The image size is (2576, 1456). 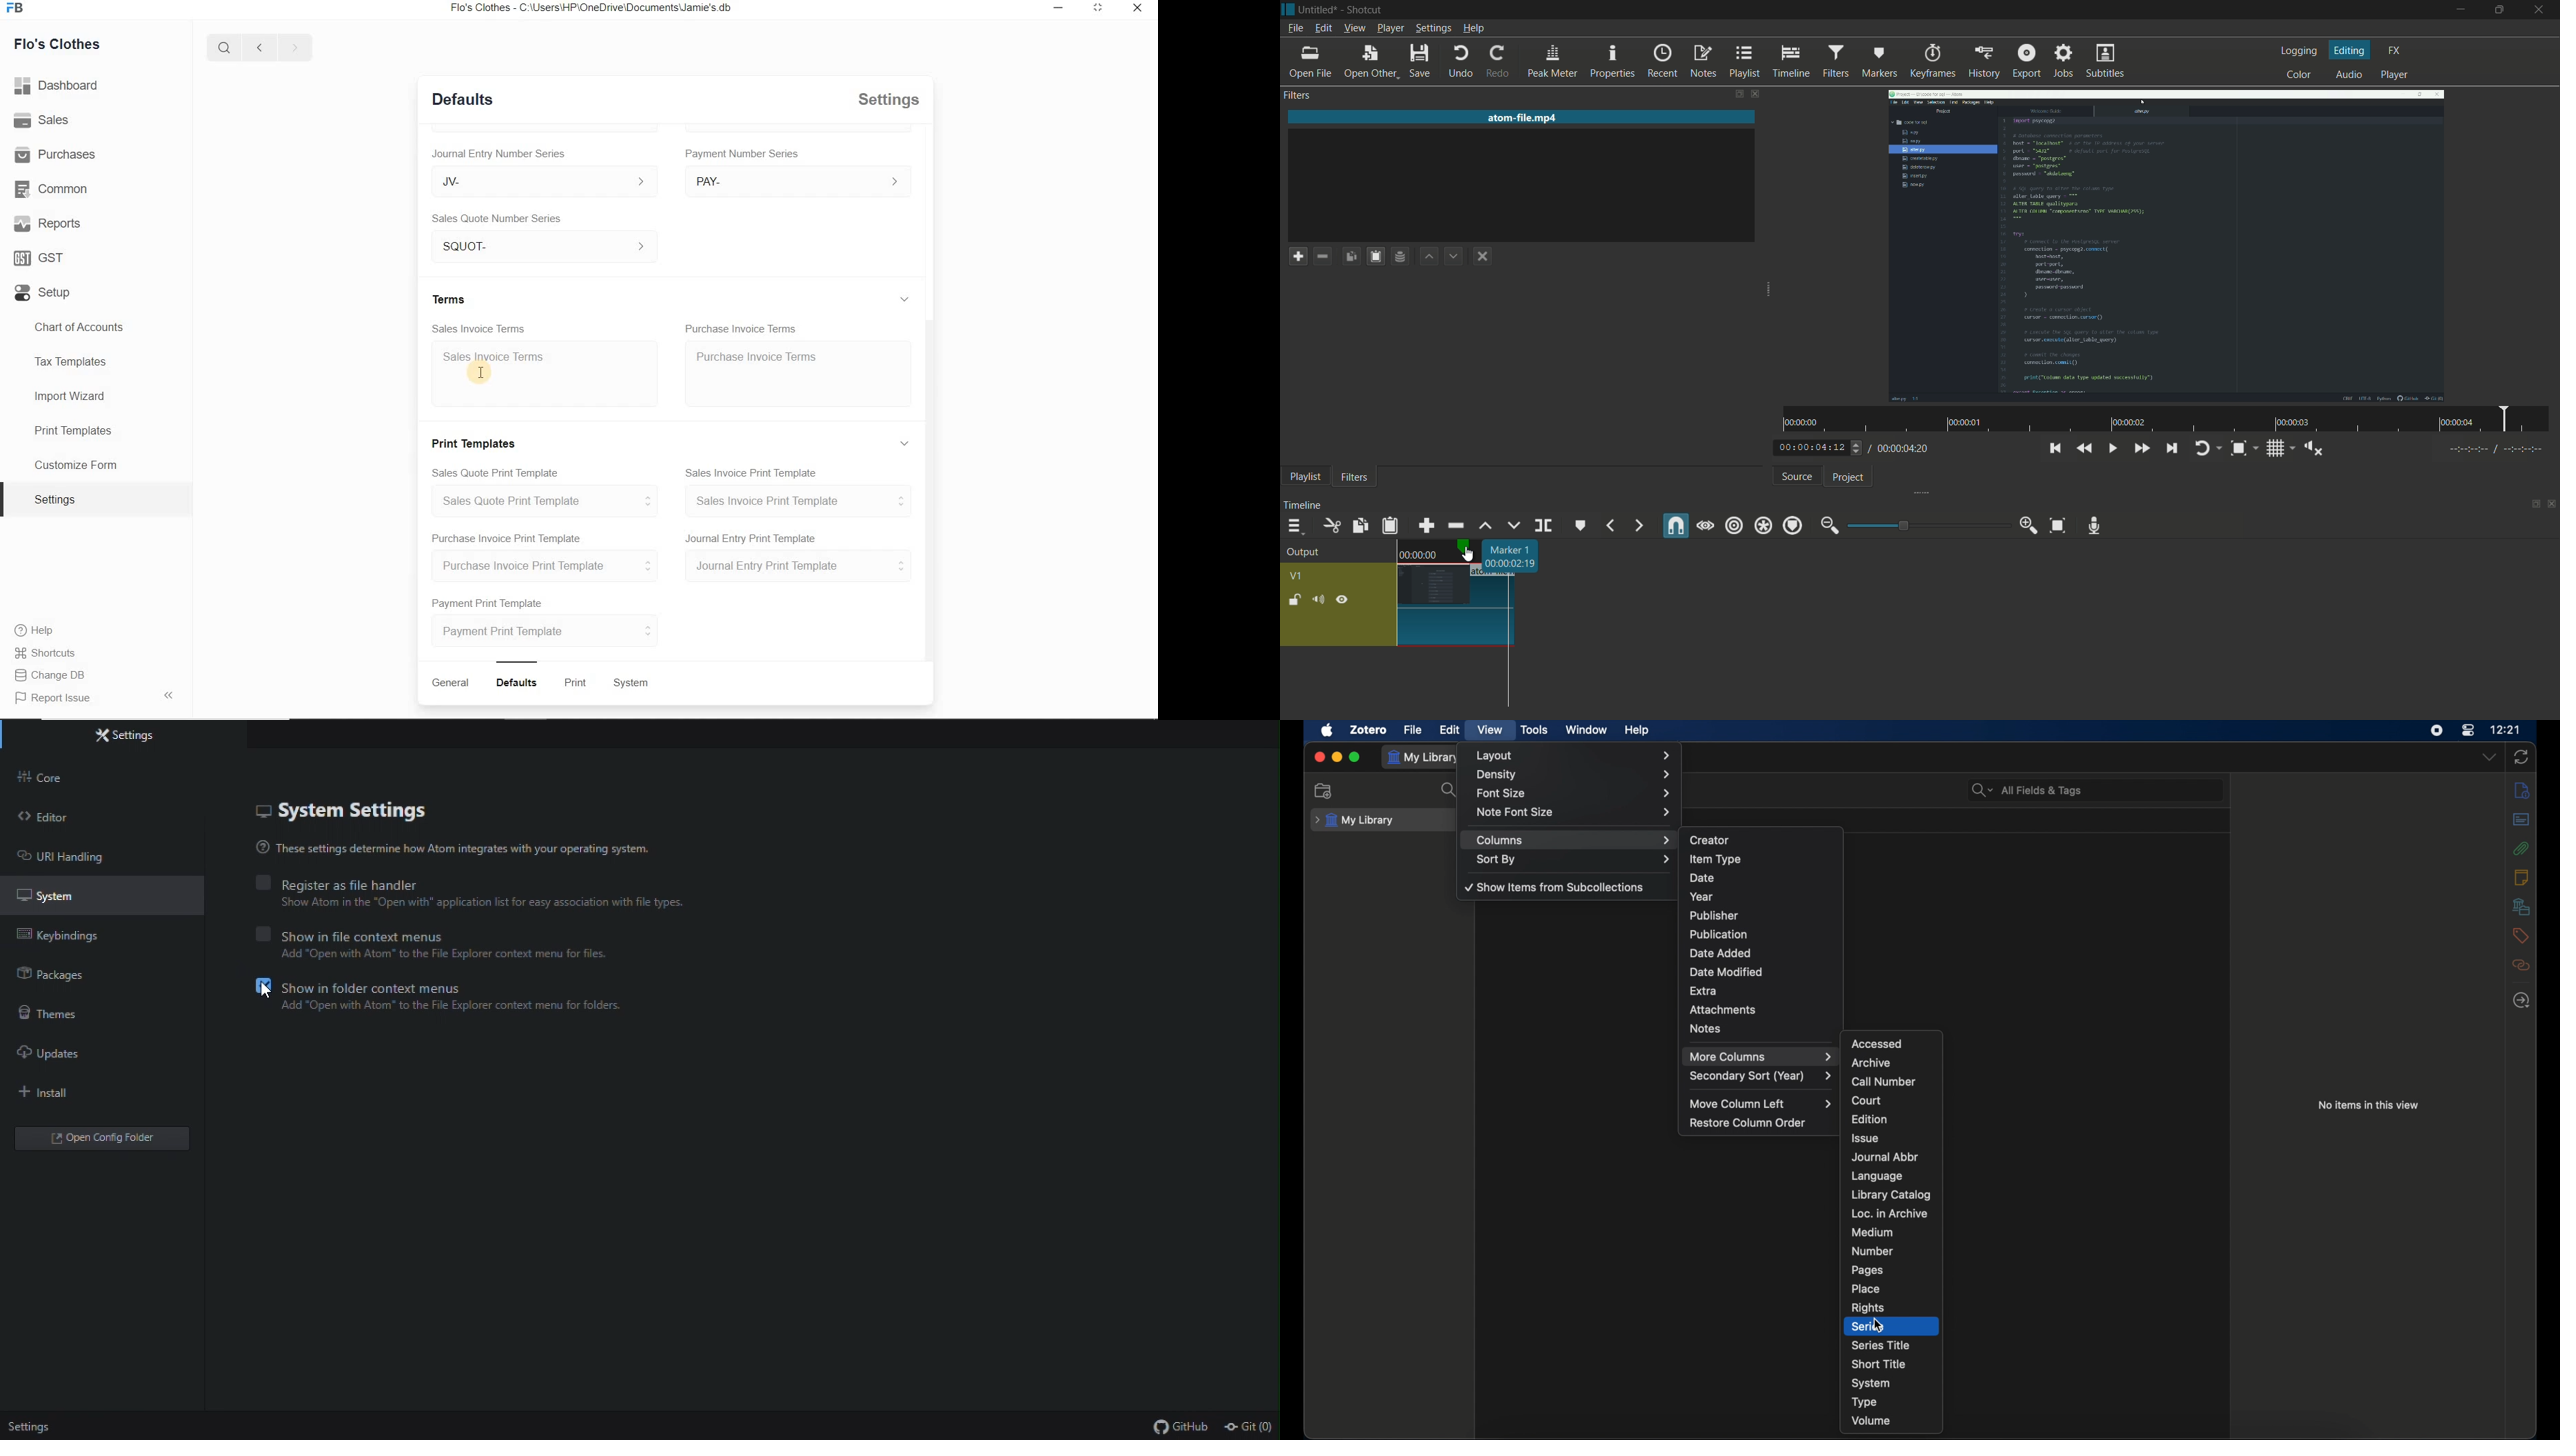 What do you see at coordinates (1877, 1176) in the screenshot?
I see `language` at bounding box center [1877, 1176].